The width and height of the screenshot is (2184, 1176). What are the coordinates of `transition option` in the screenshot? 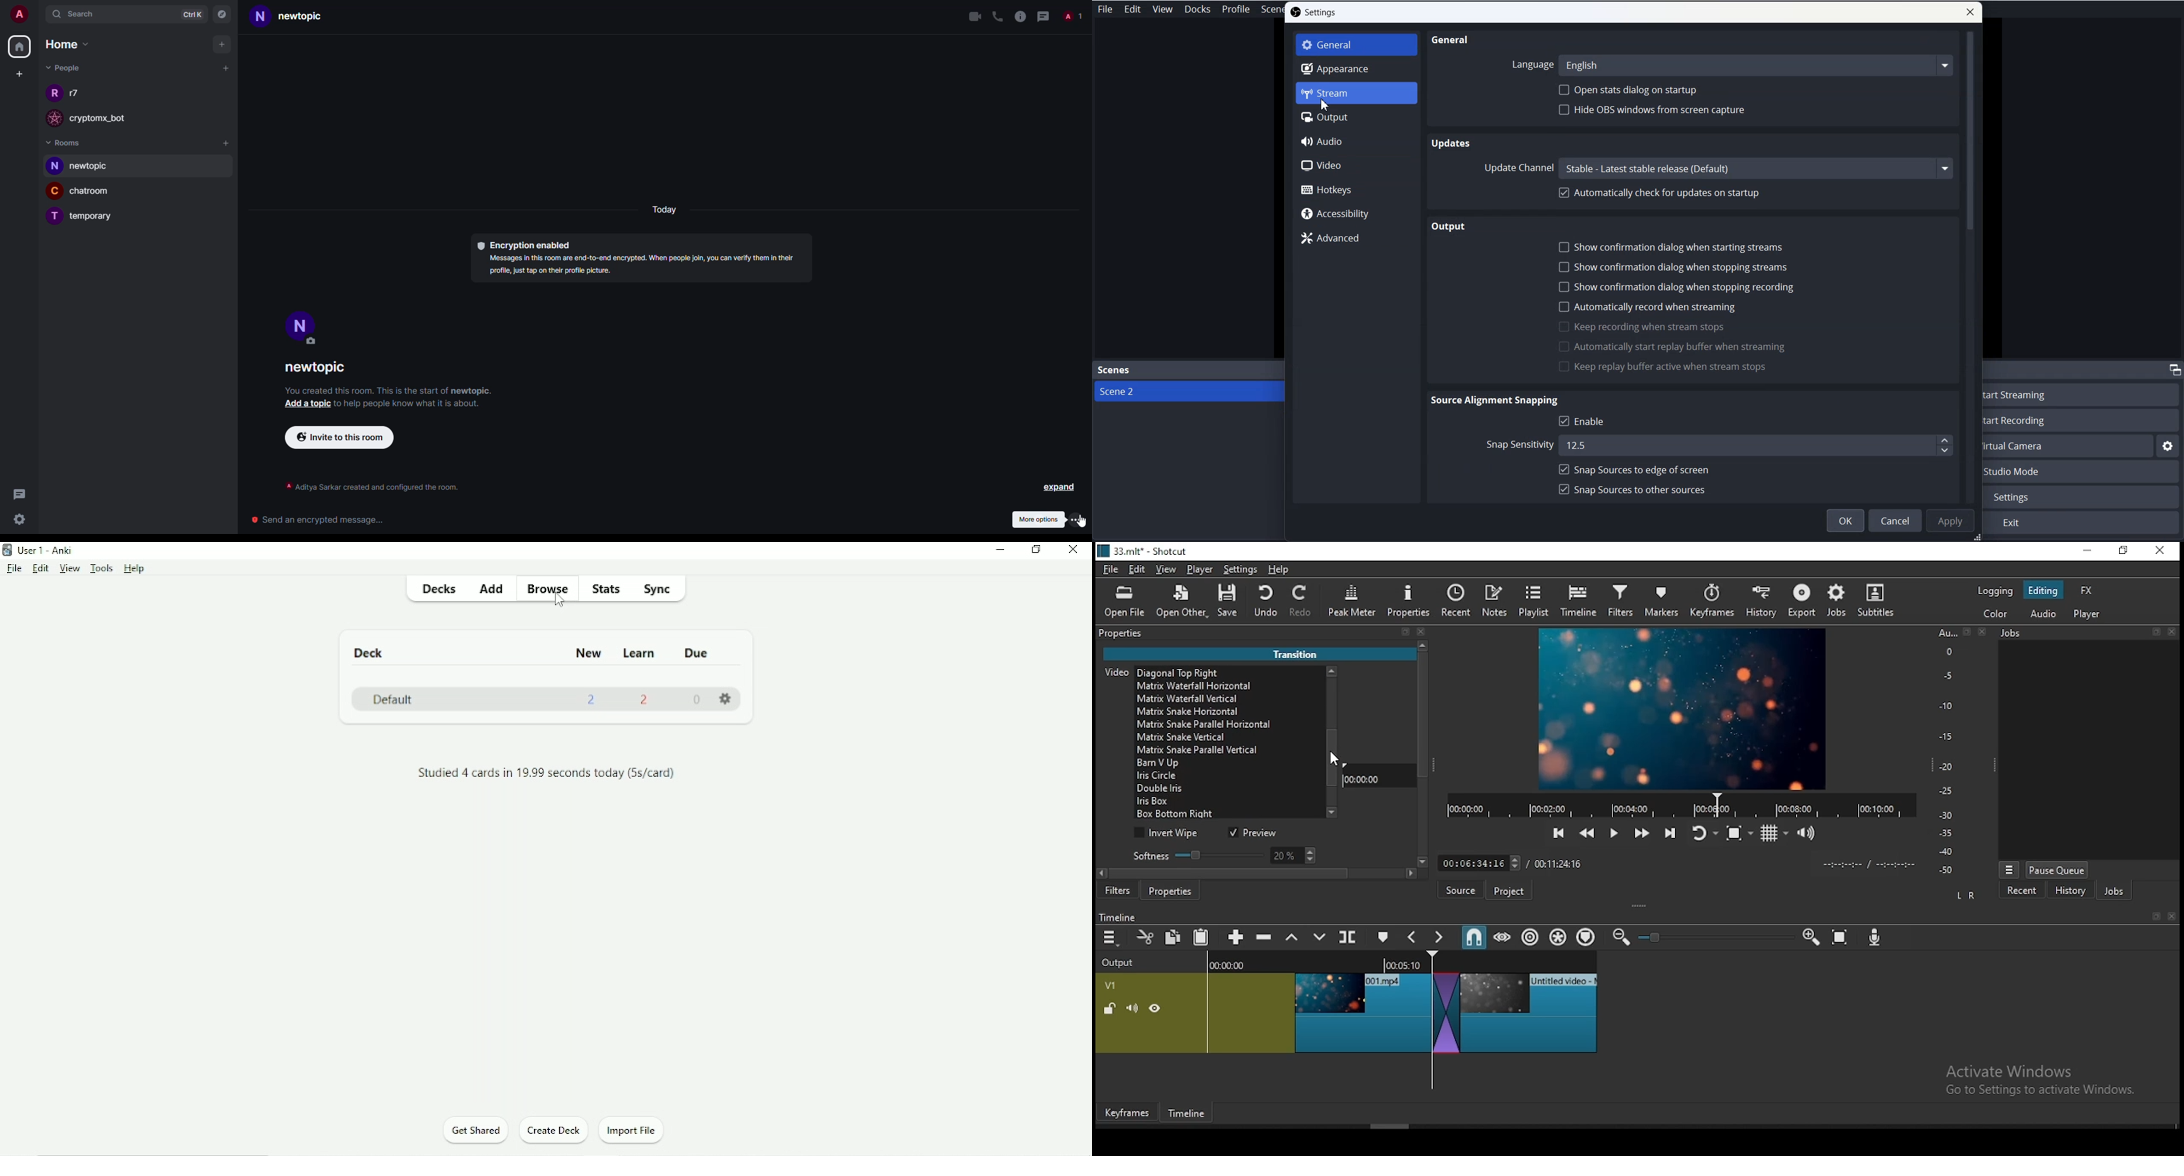 It's located at (1230, 789).